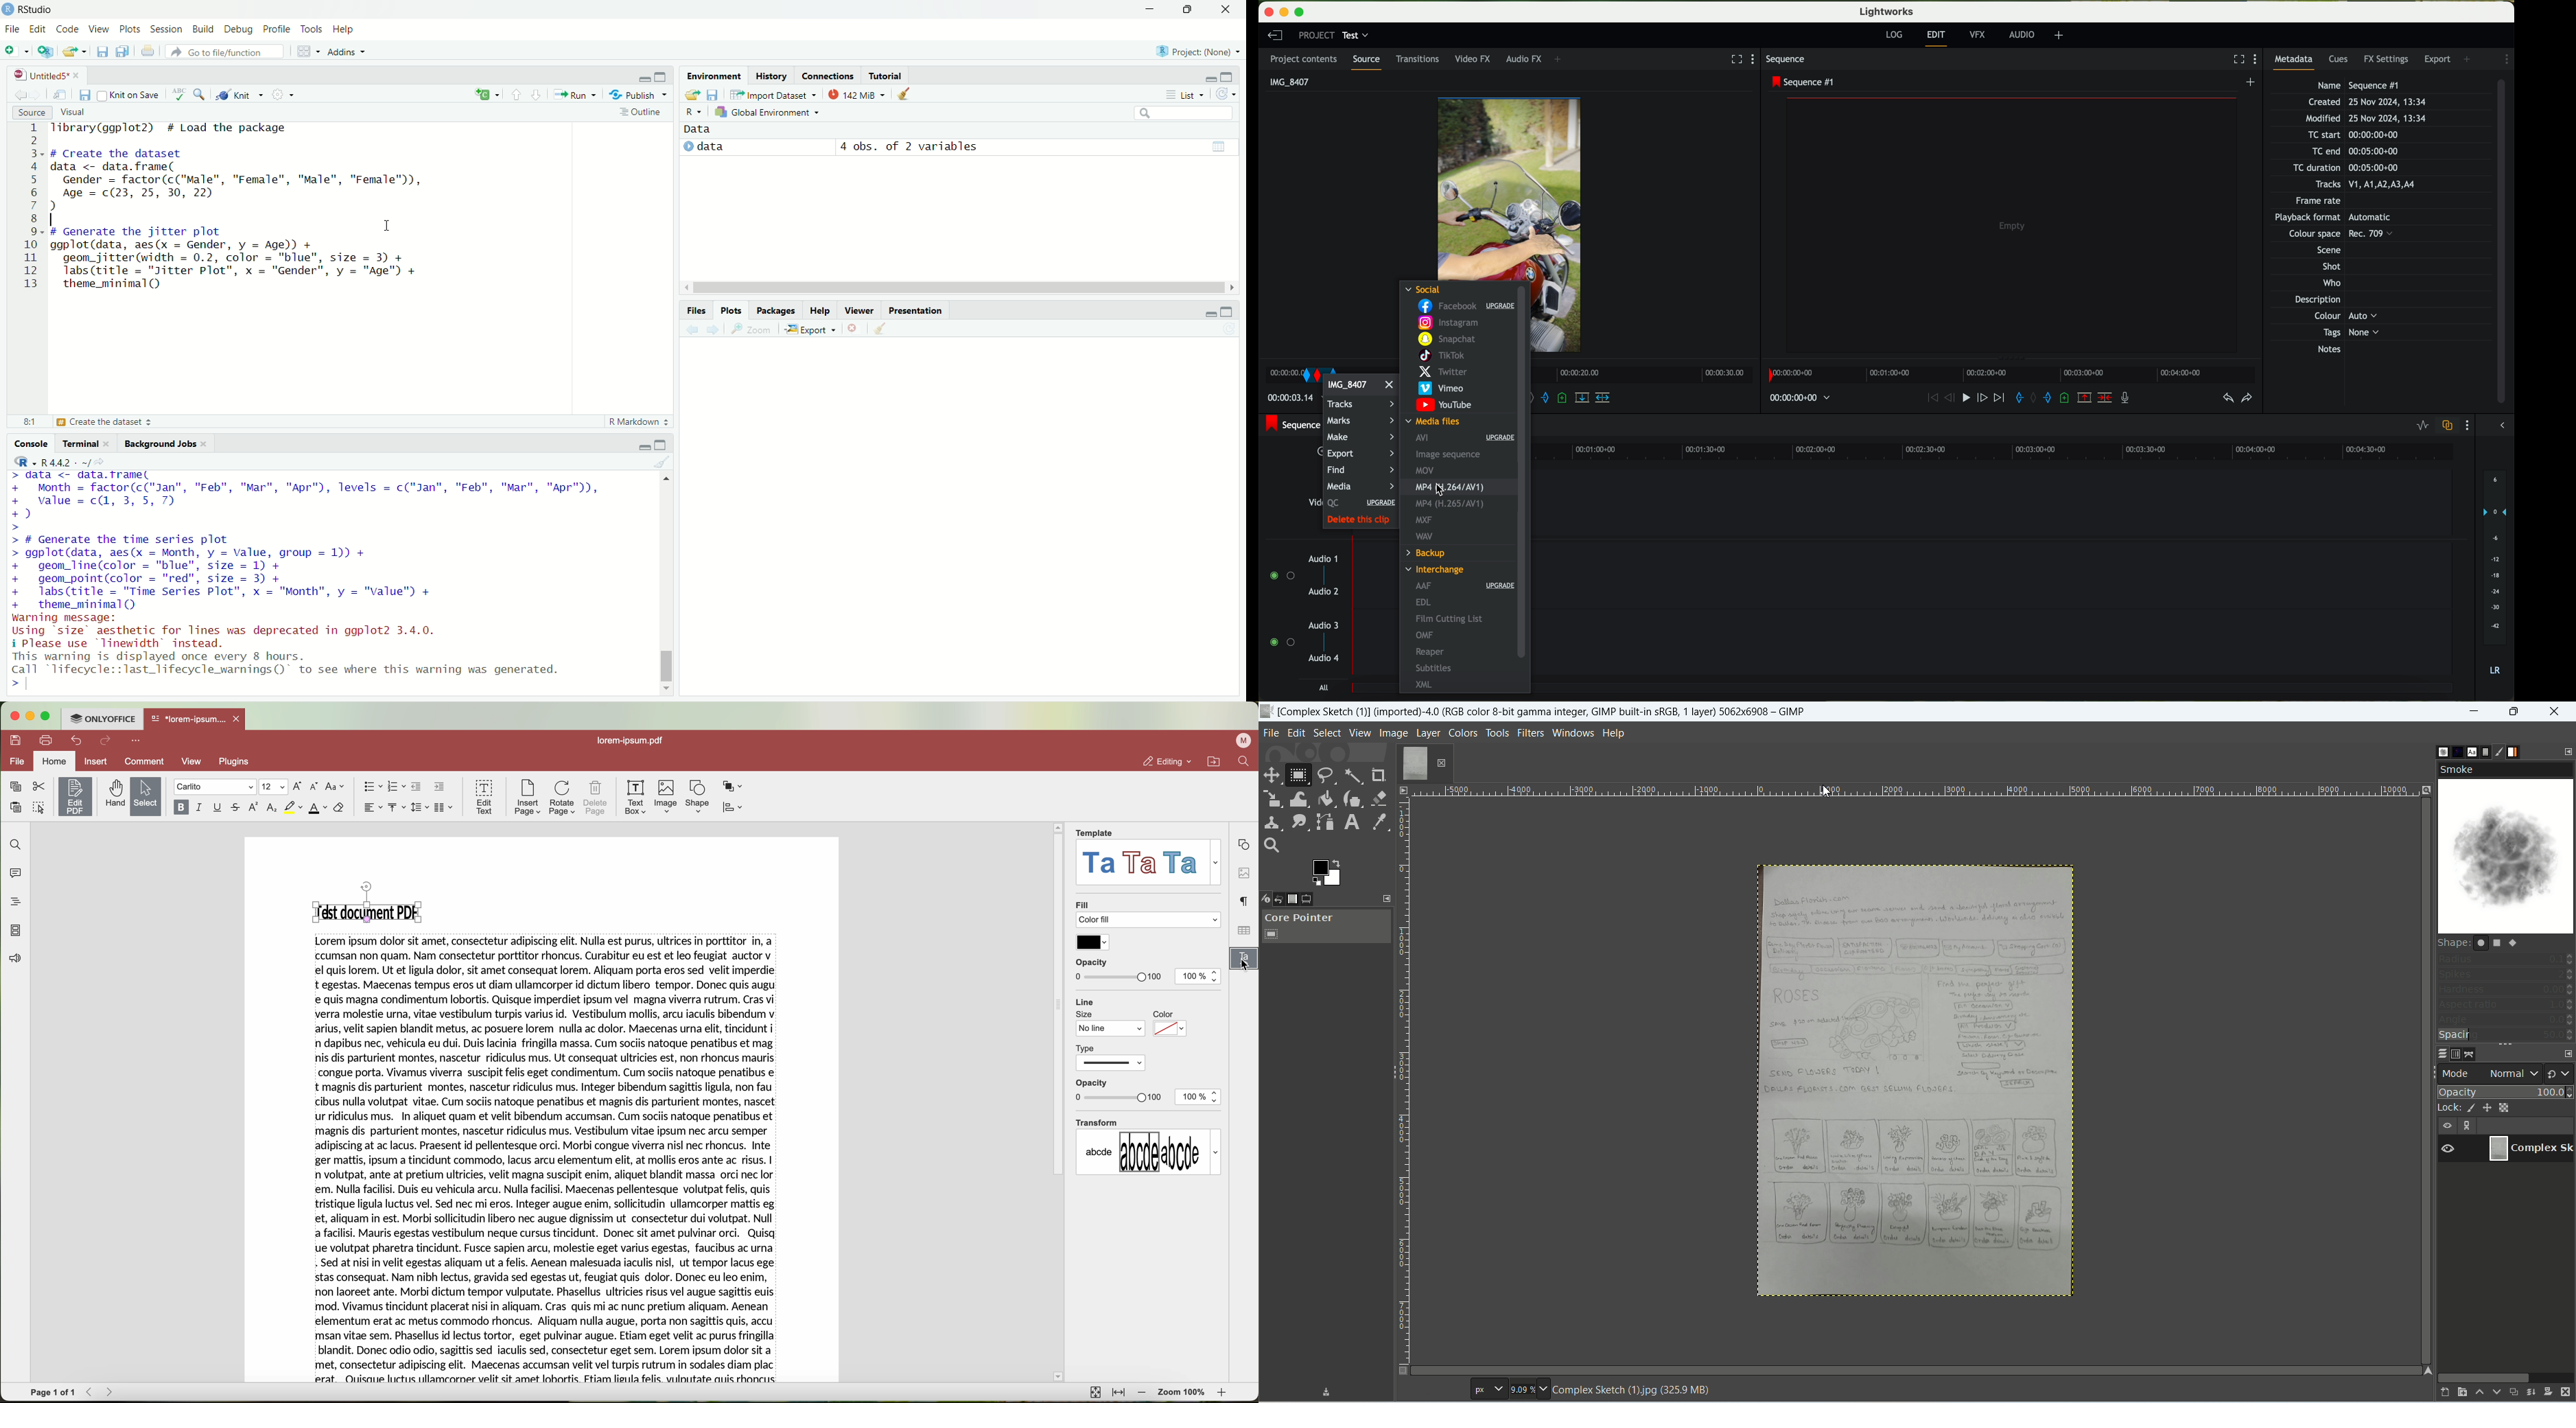 This screenshot has width=2576, height=1428. What do you see at coordinates (577, 94) in the screenshot?
I see `run the current line or selection` at bounding box center [577, 94].